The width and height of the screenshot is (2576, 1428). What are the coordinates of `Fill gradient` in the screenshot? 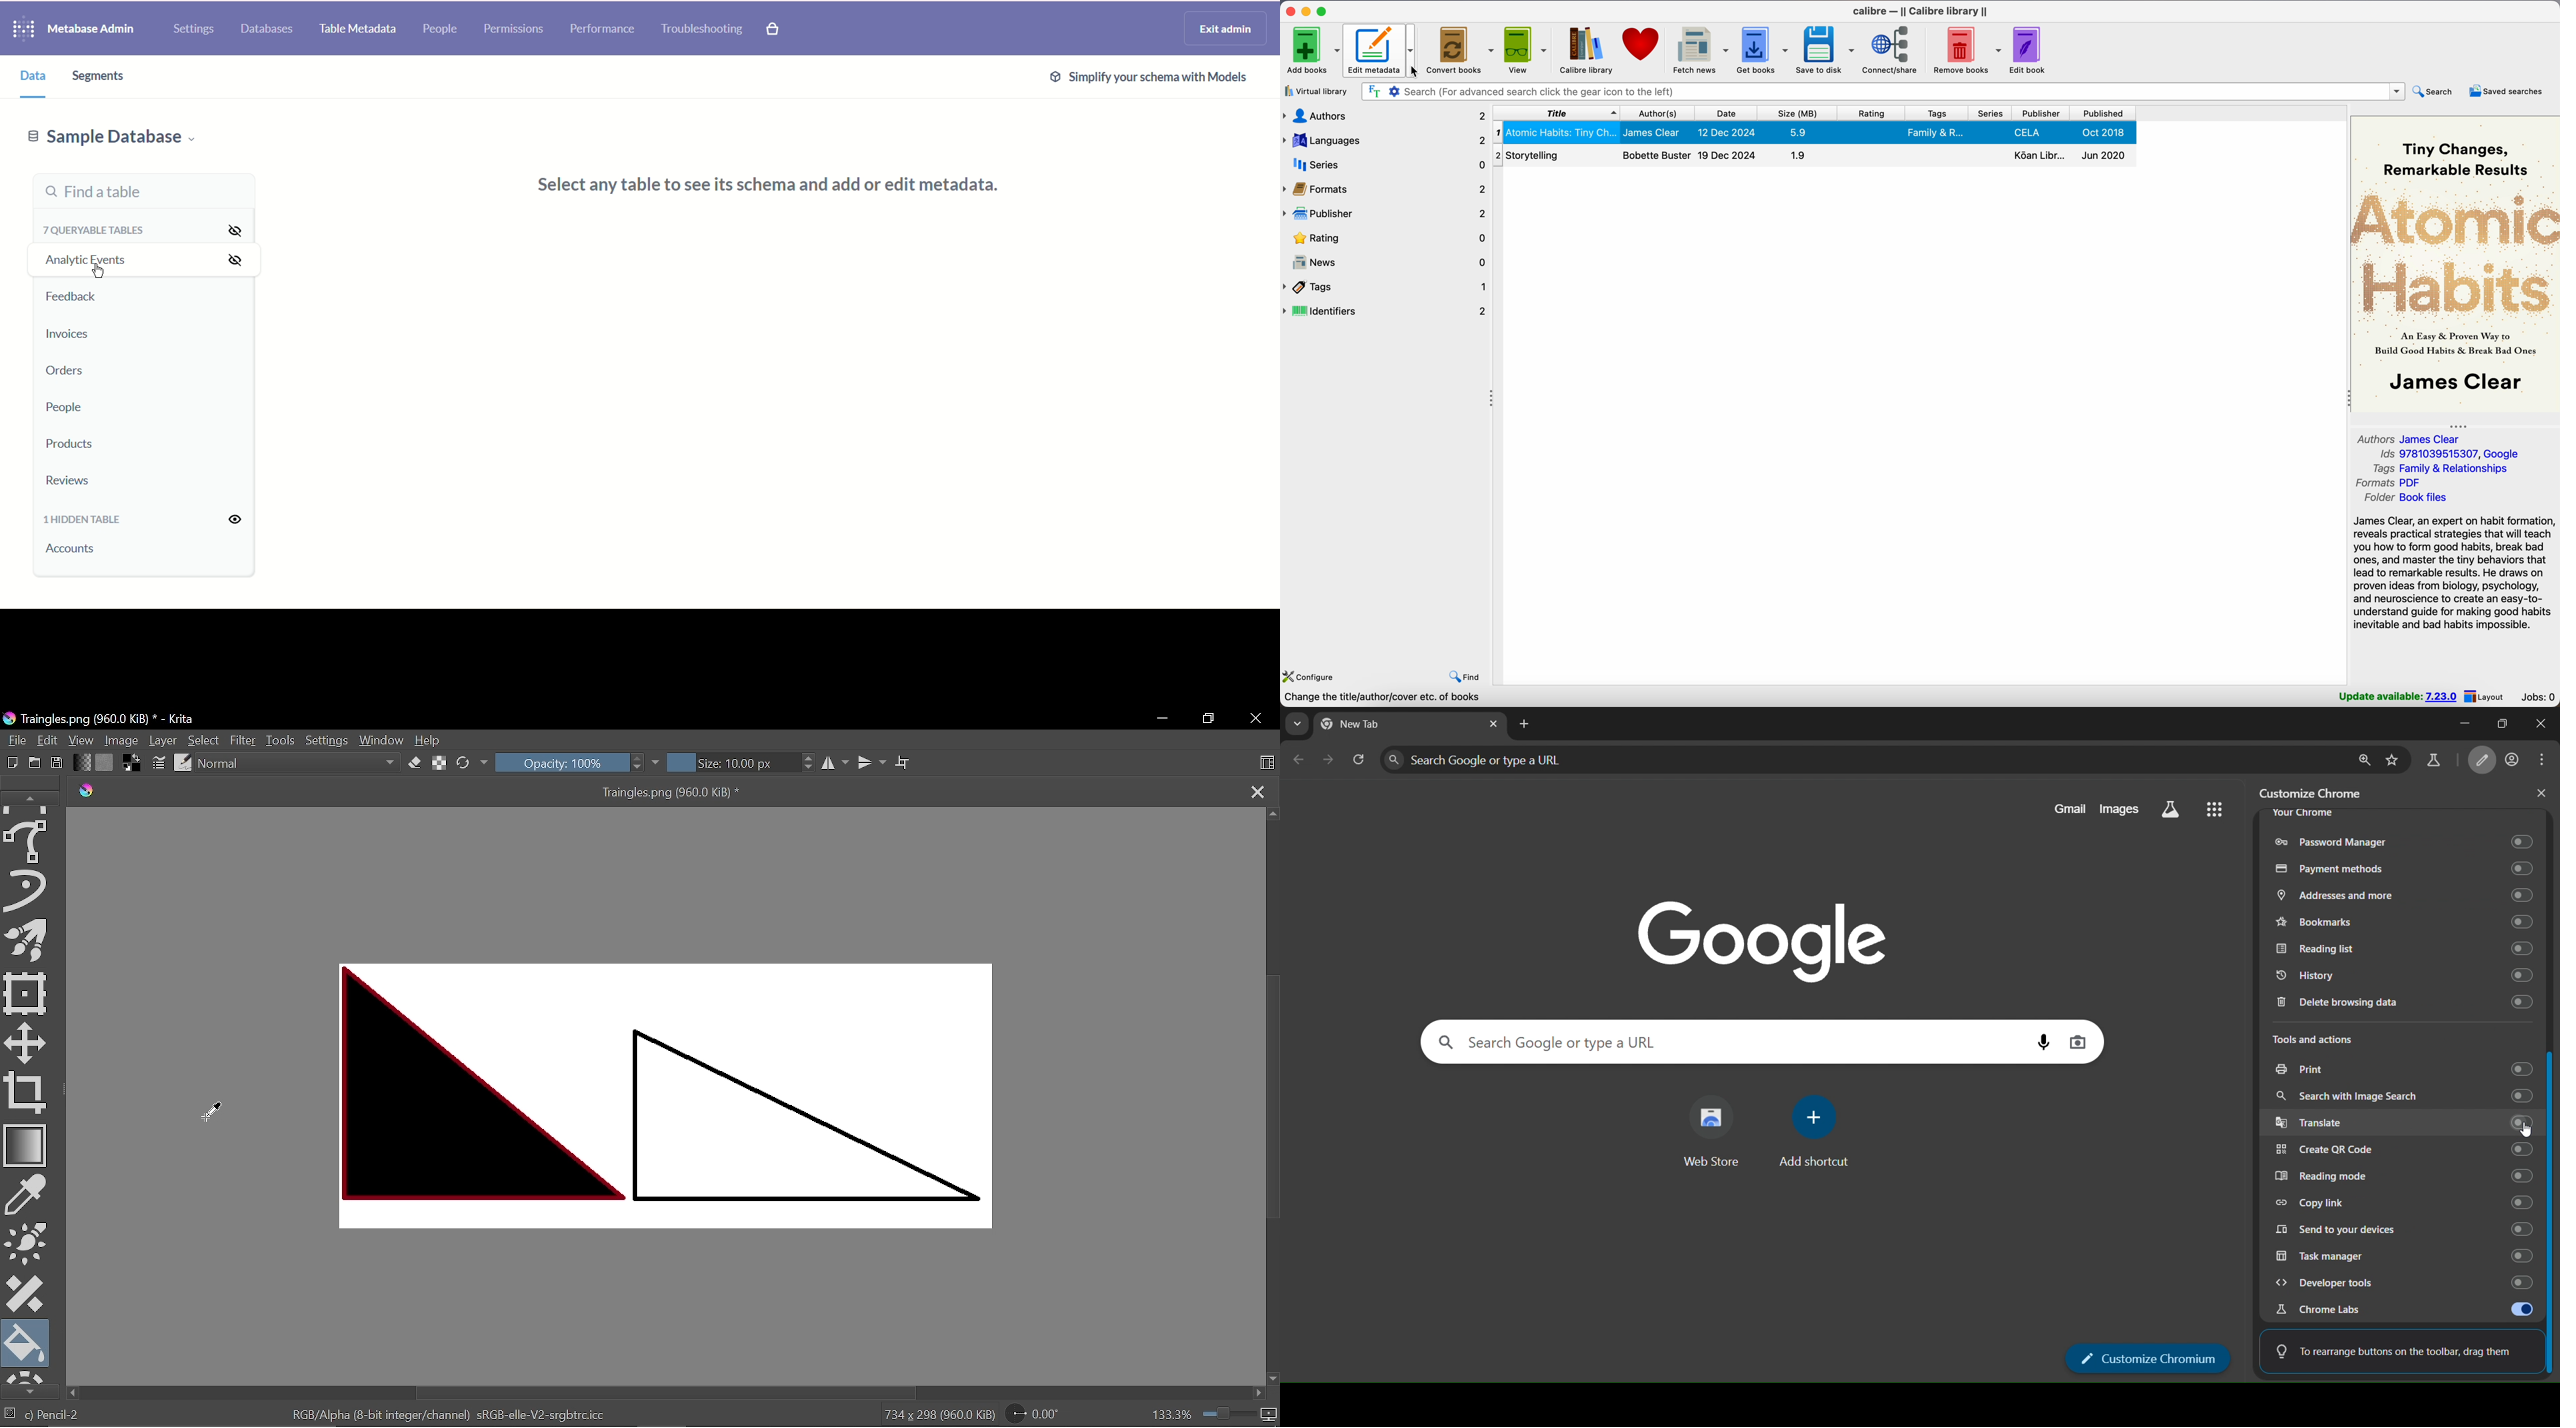 It's located at (83, 762).